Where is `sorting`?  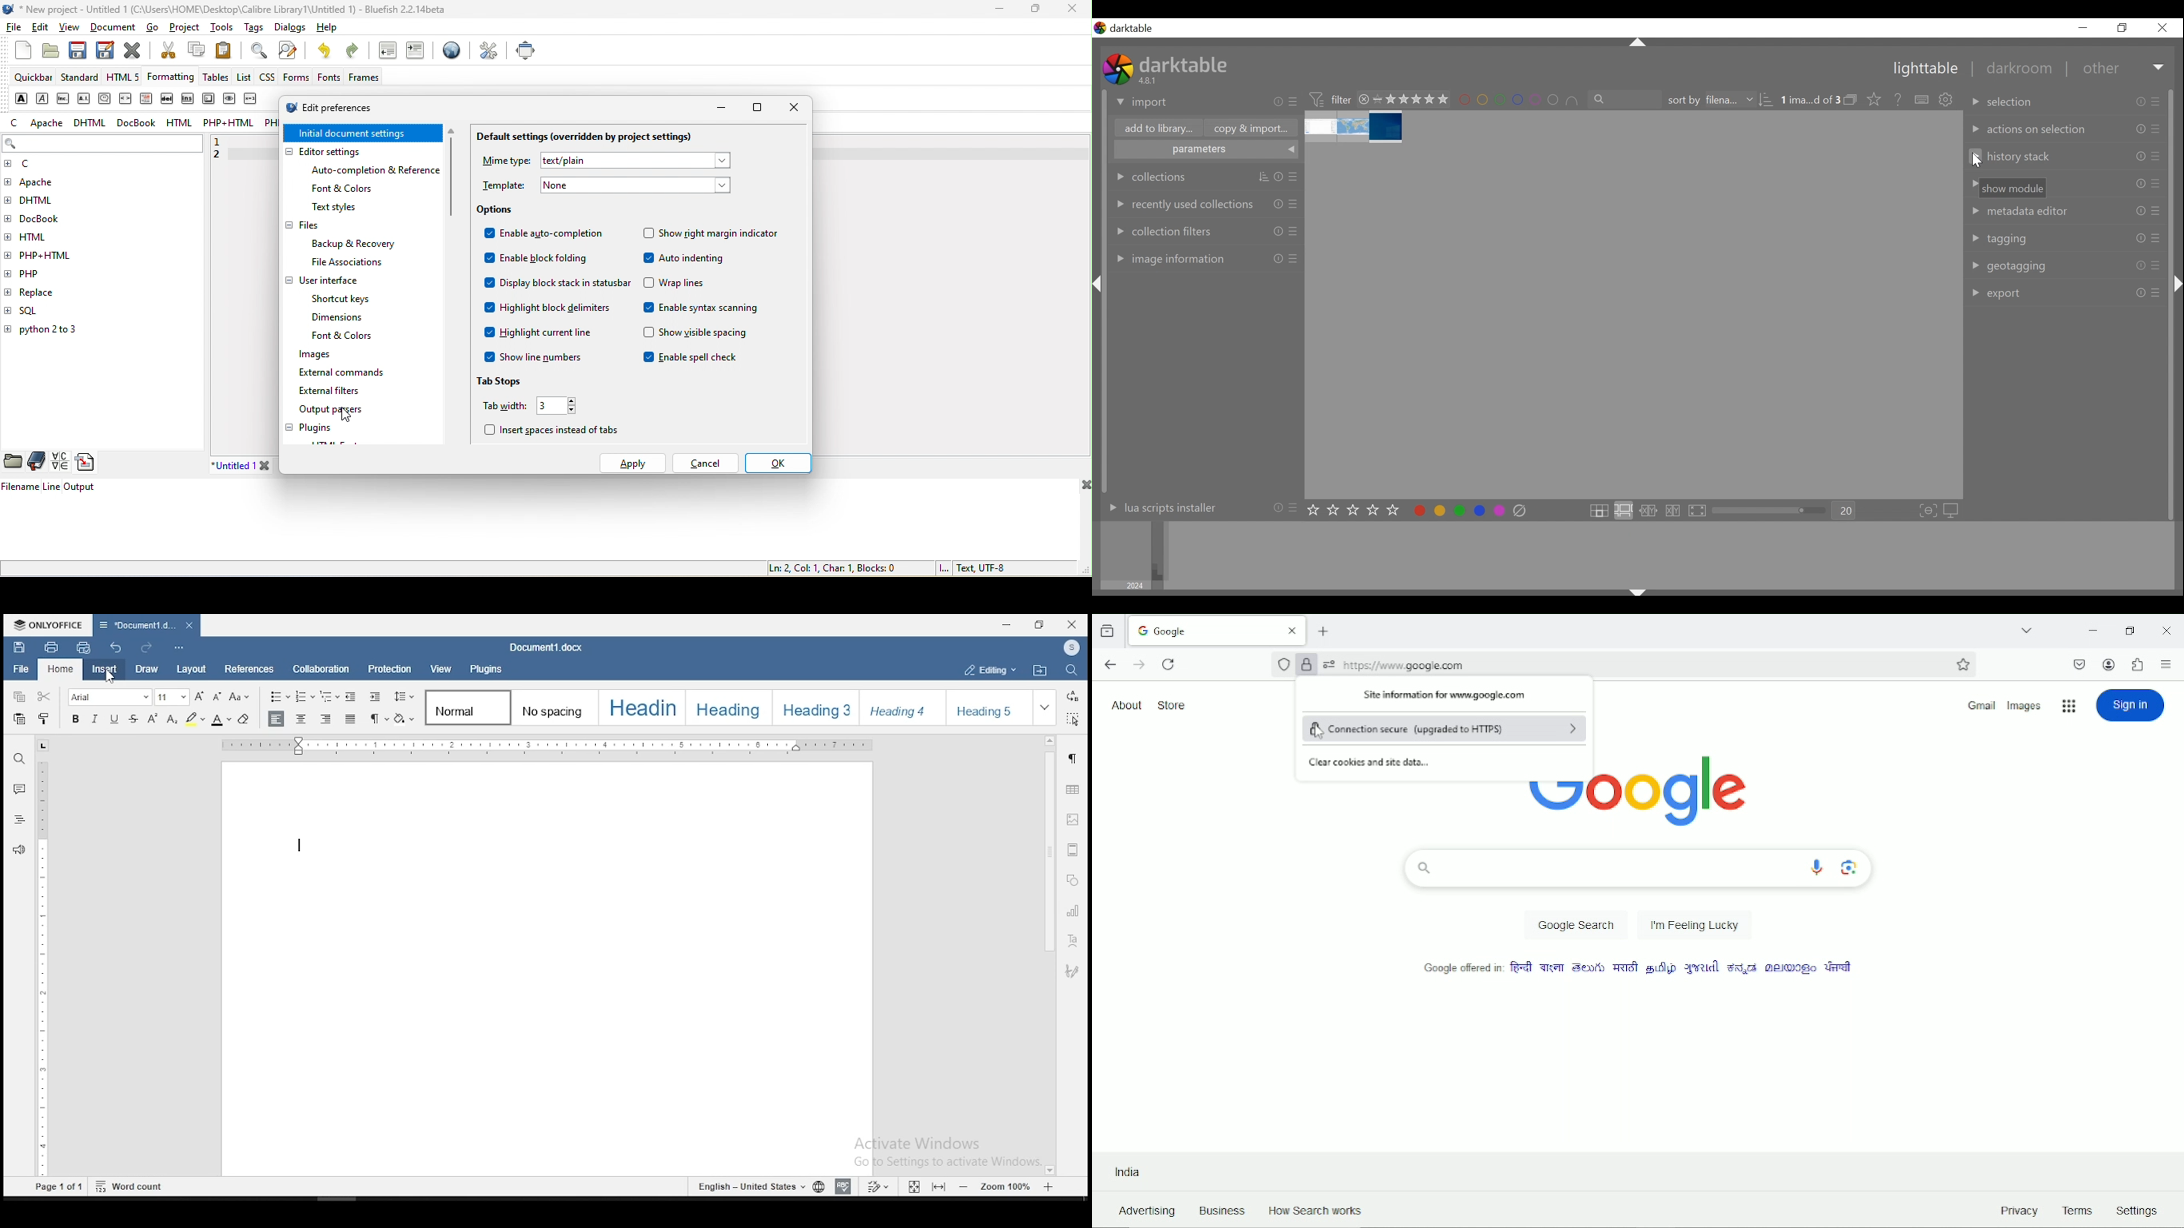
sorting is located at coordinates (1264, 177).